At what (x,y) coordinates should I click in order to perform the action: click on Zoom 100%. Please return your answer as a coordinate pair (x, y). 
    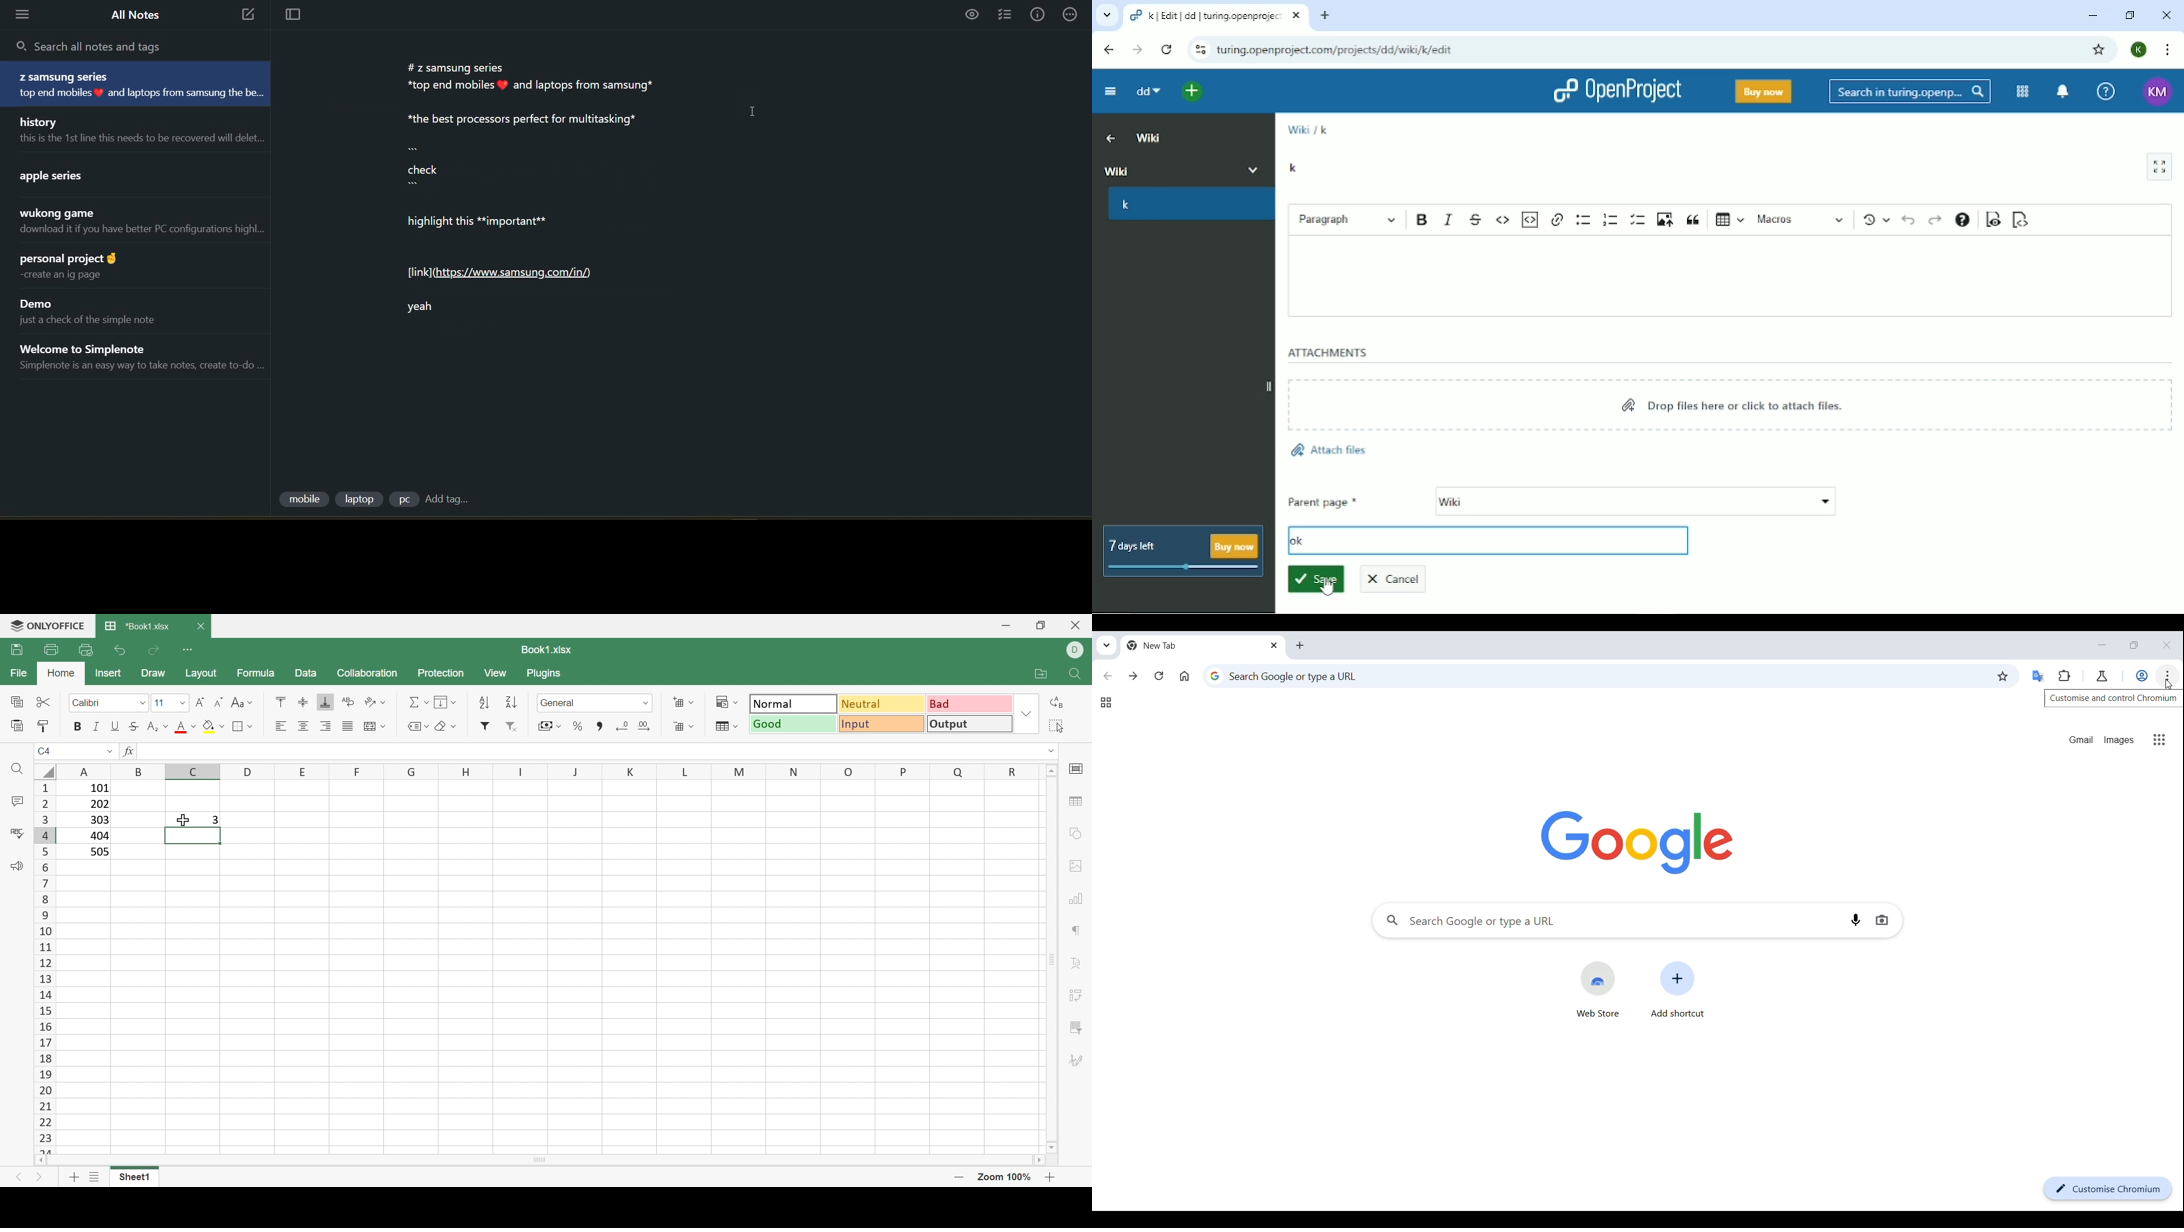
    Looking at the image, I should click on (1003, 1176).